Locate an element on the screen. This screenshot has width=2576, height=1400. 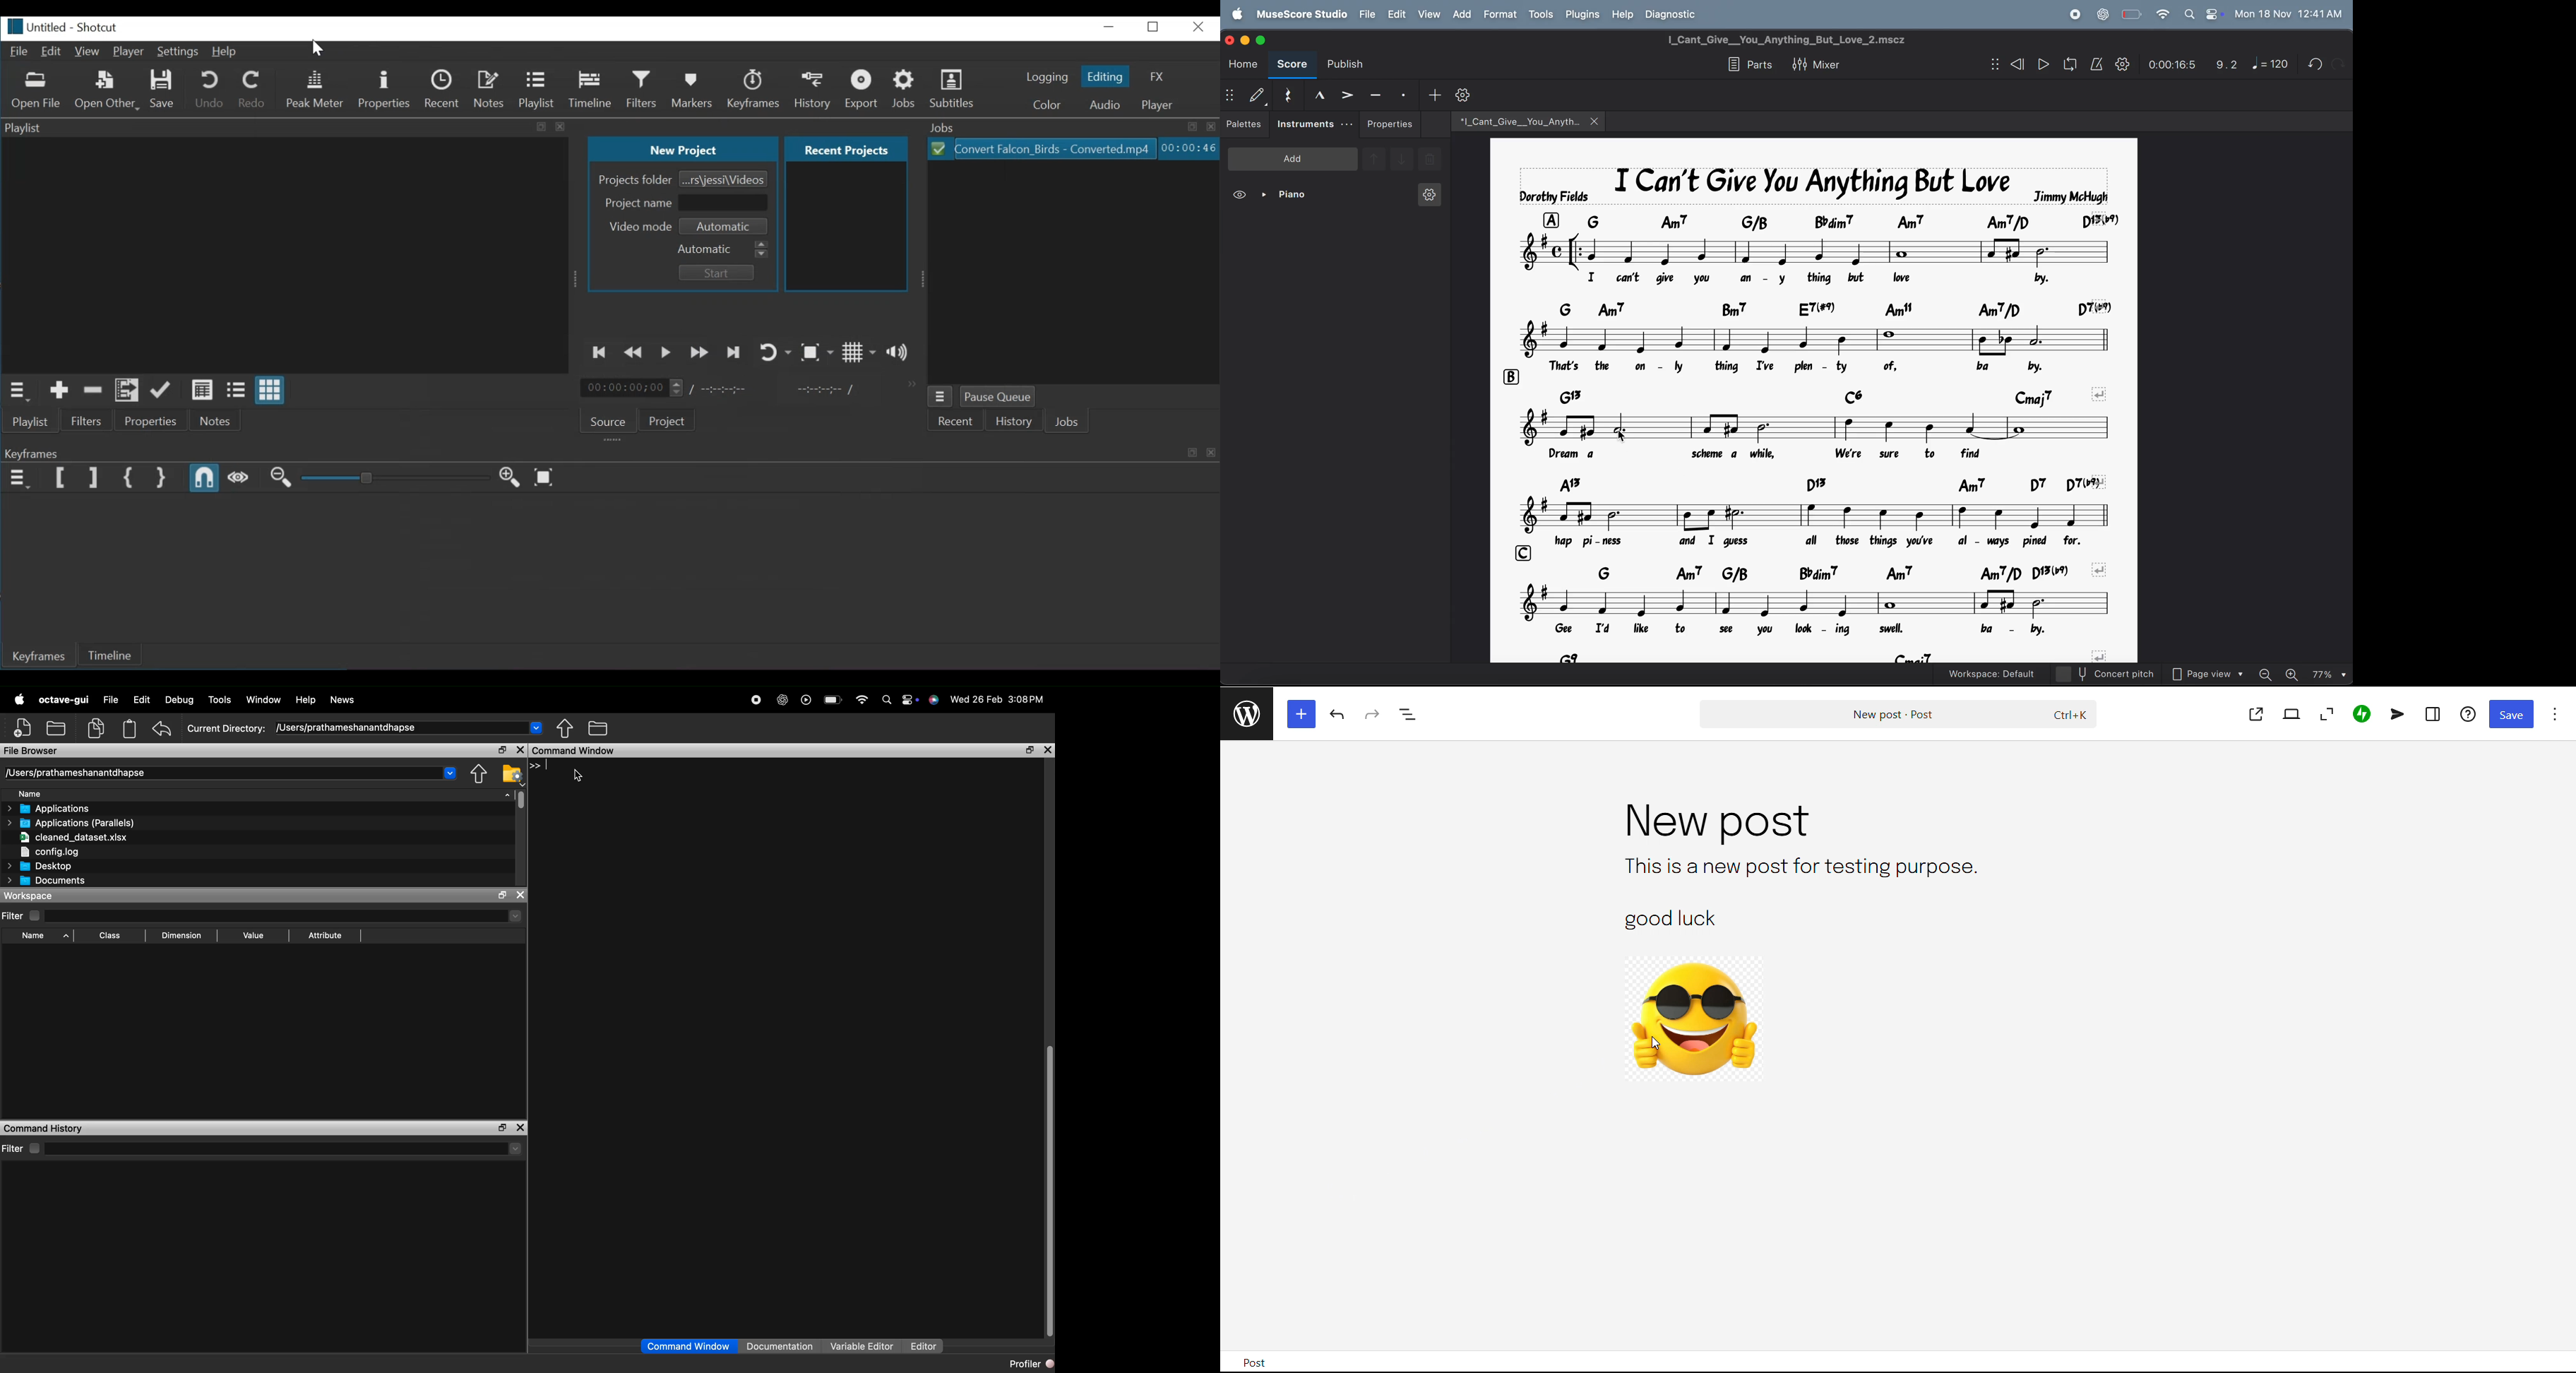
Filter is located at coordinates (22, 915).